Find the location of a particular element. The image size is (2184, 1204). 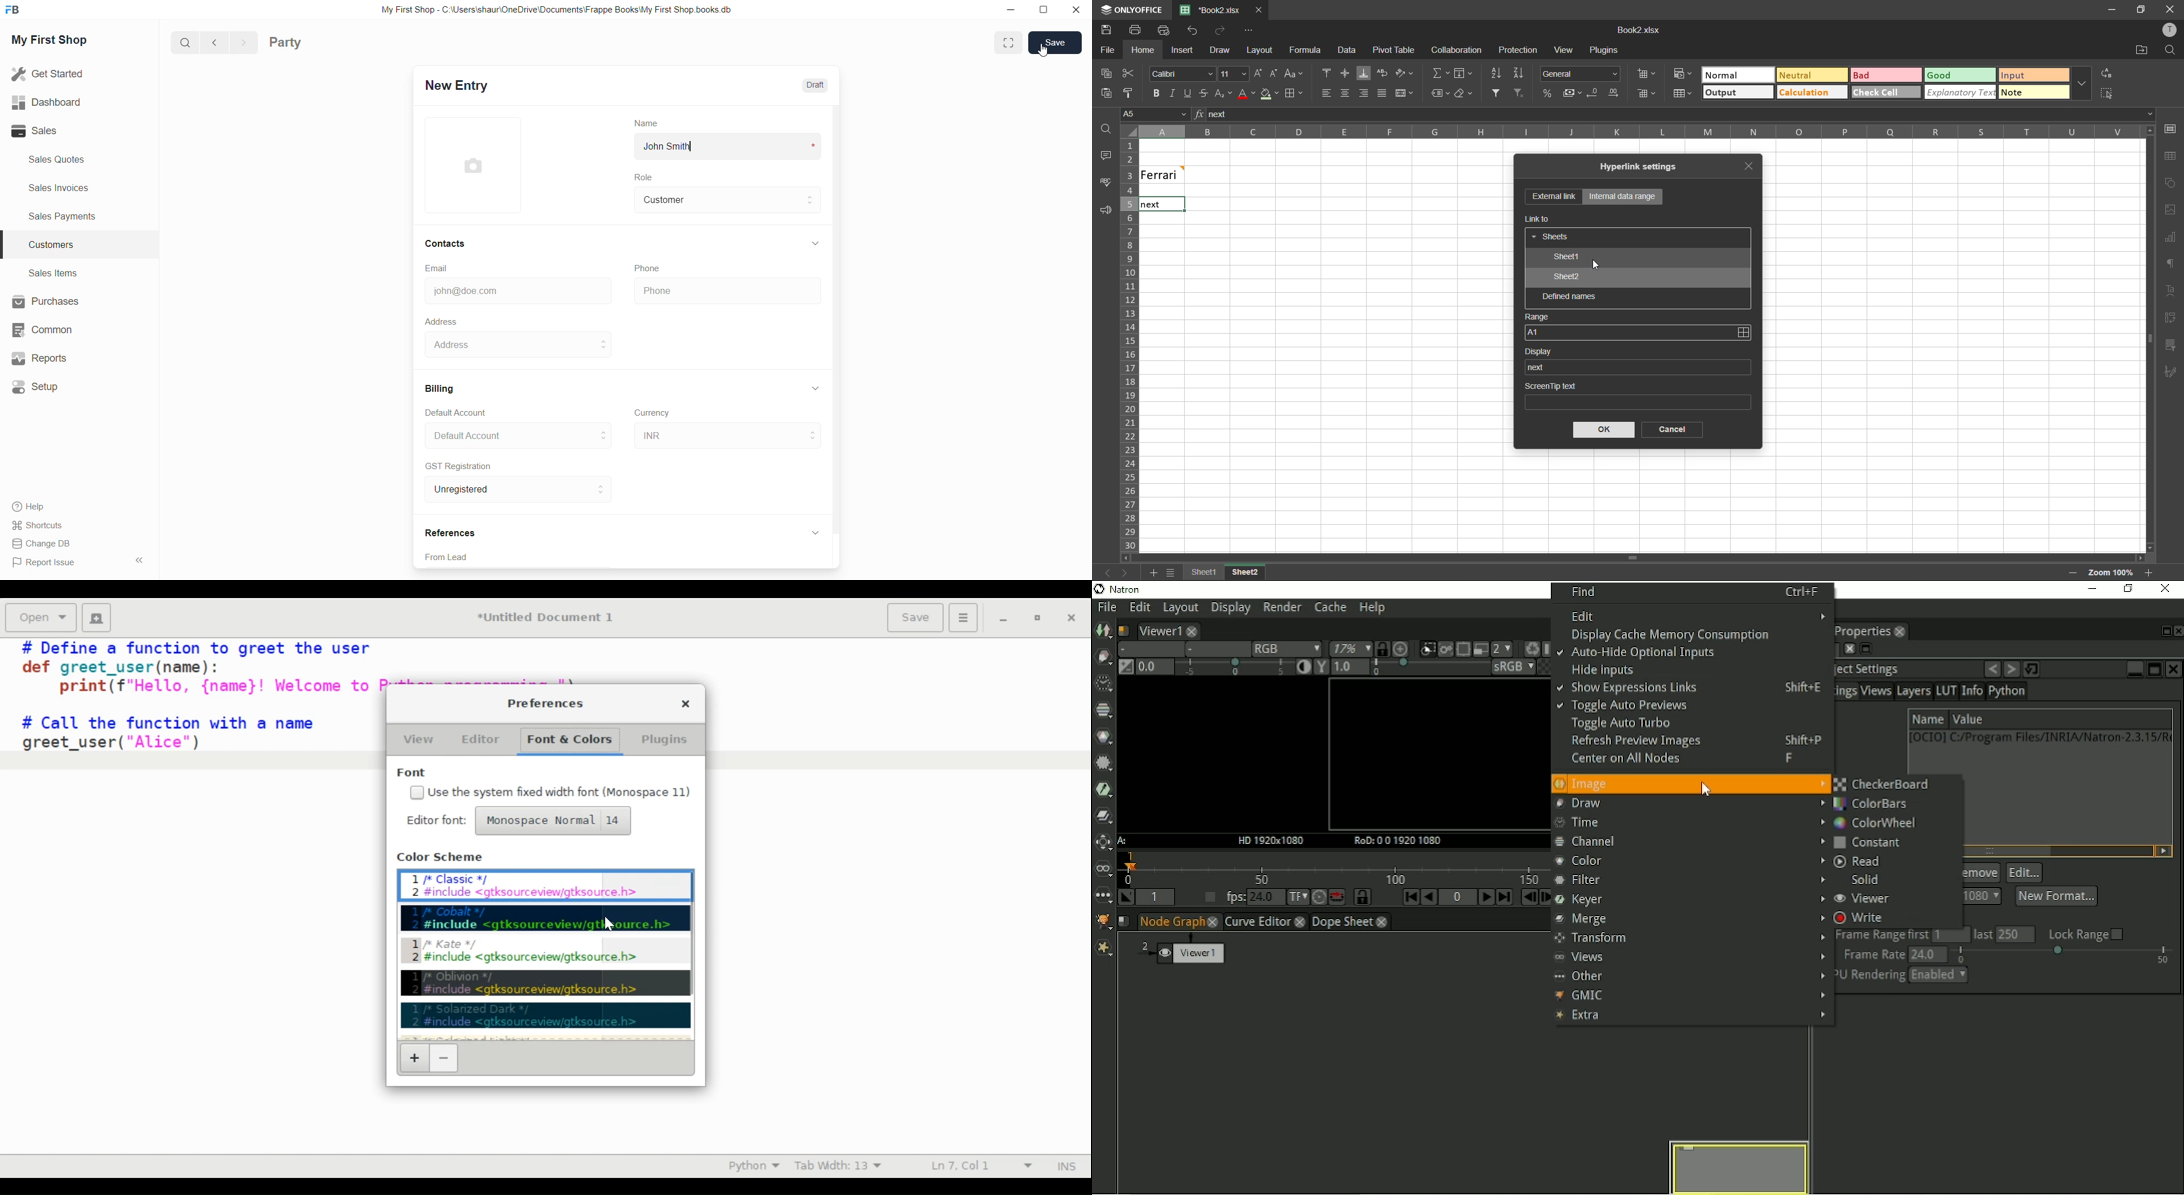

named ranges is located at coordinates (1440, 93).